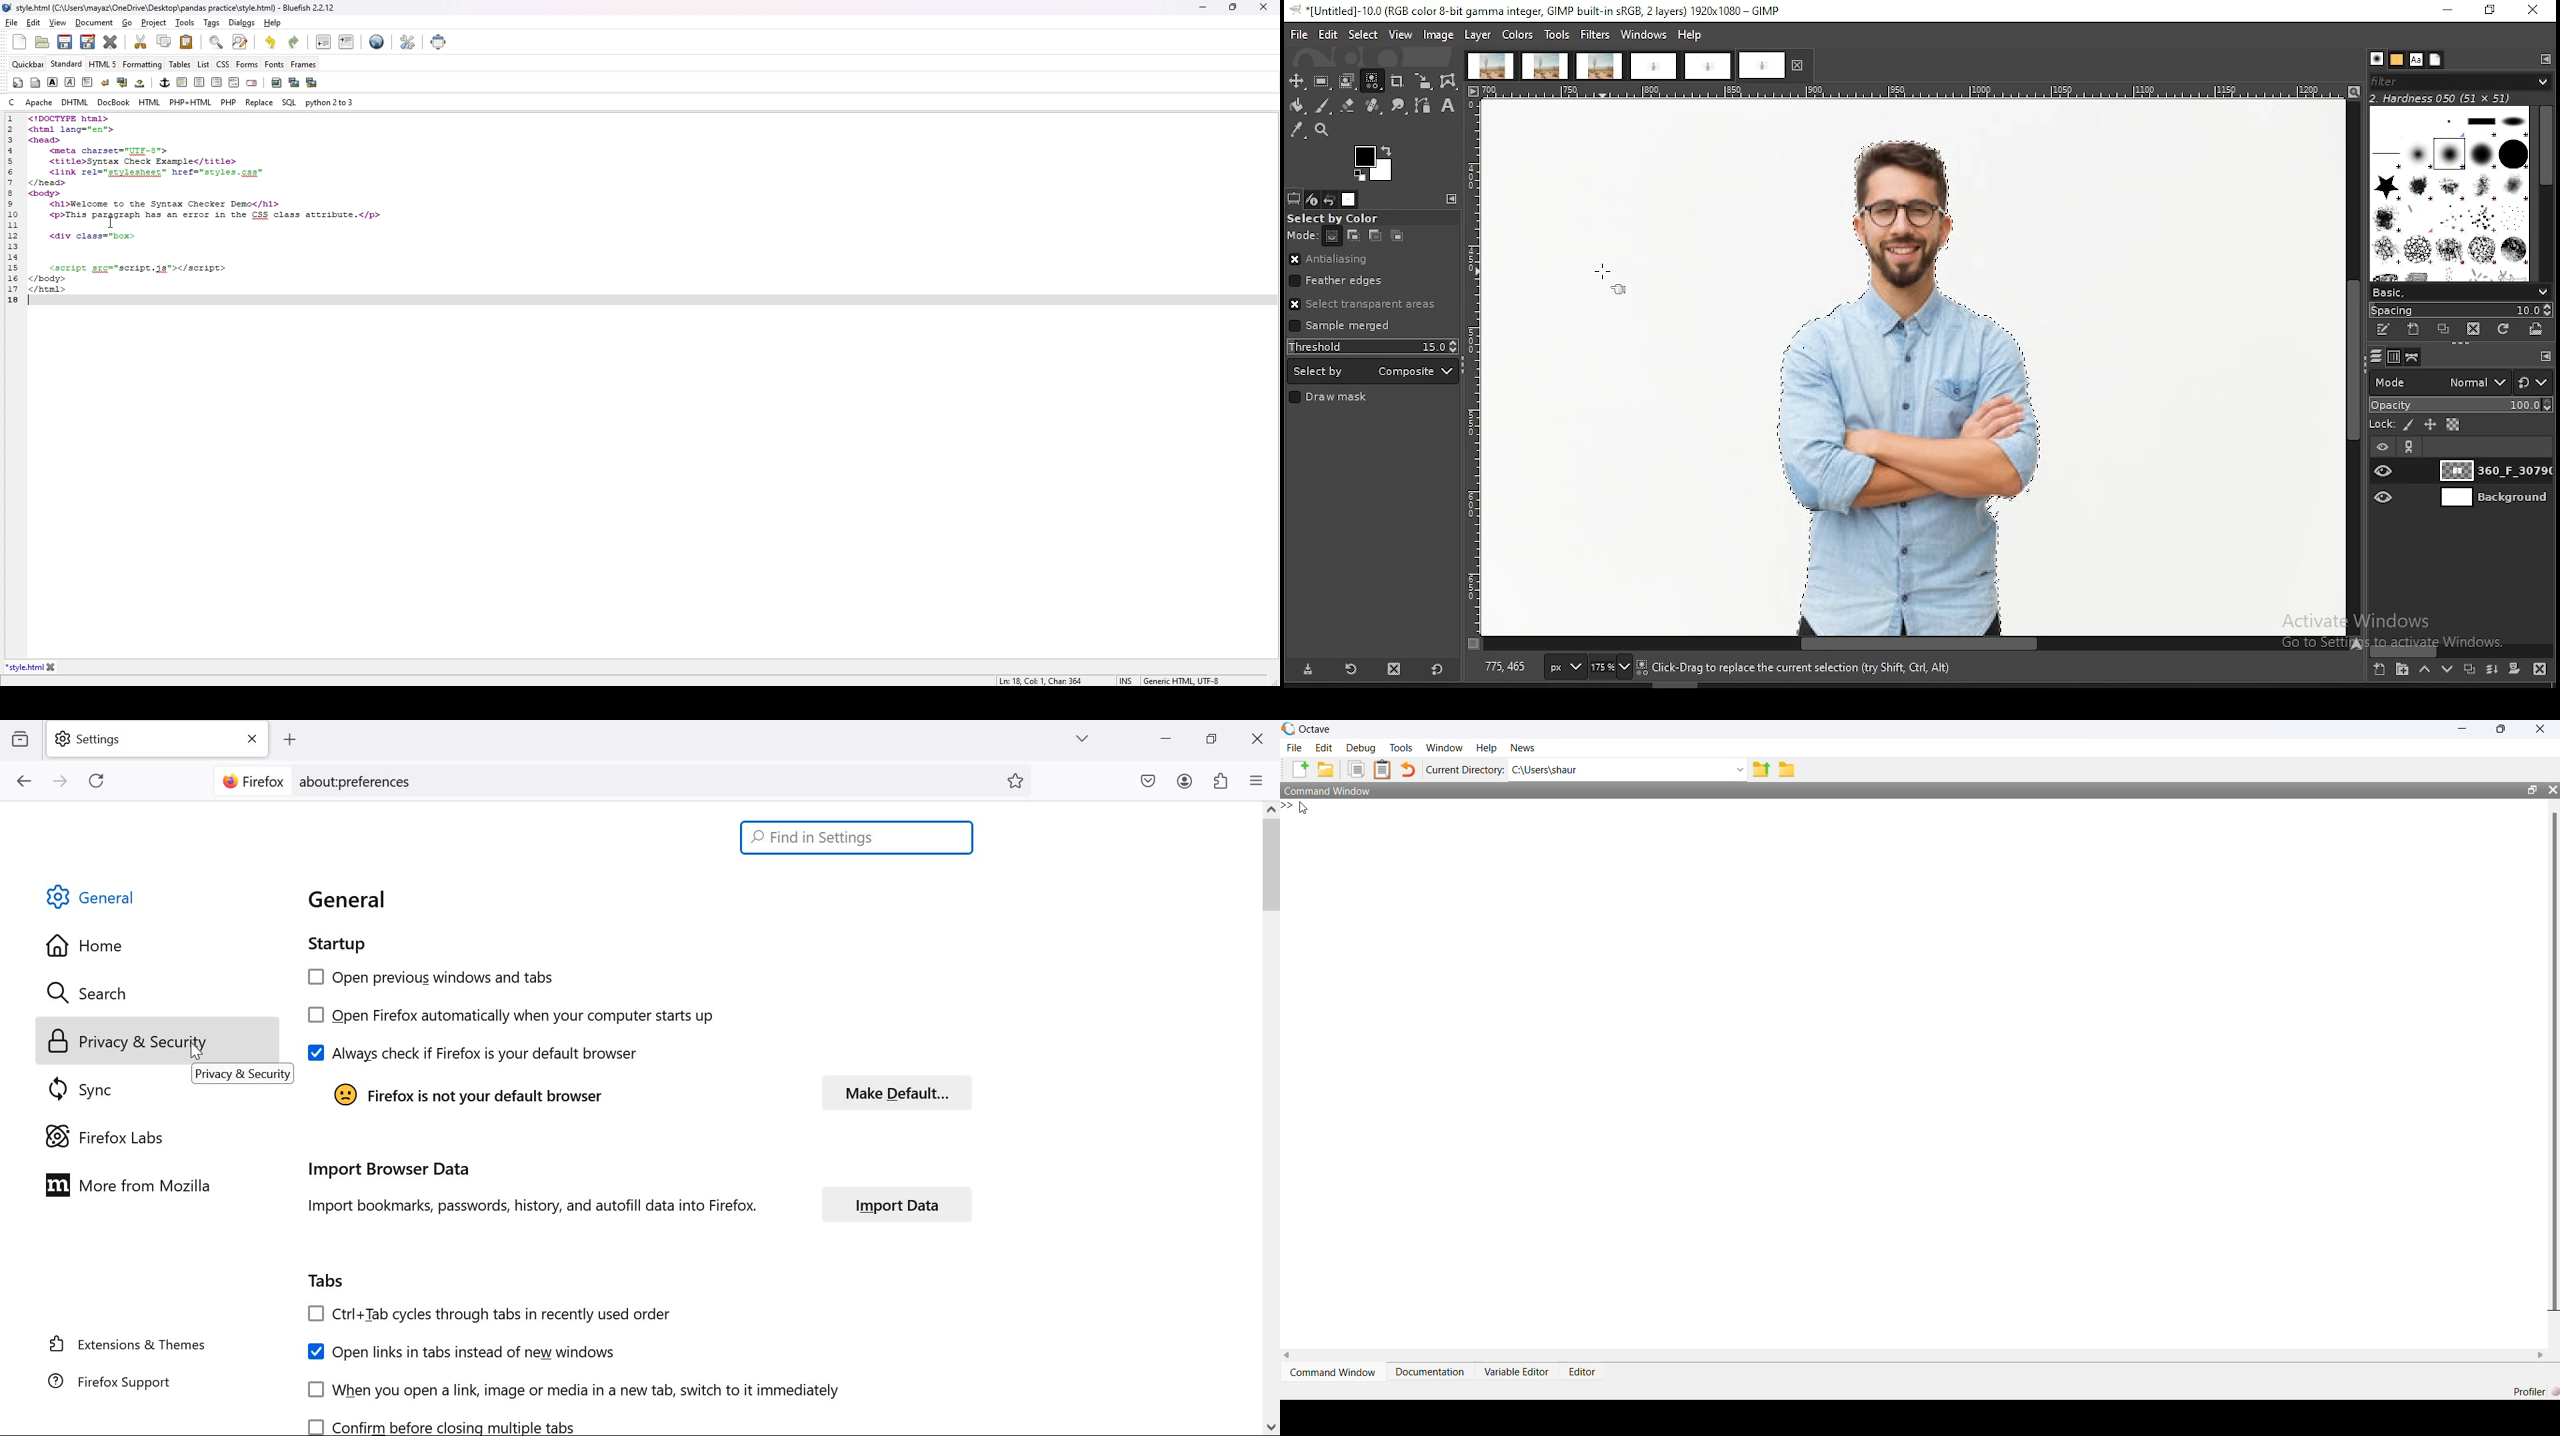 The image size is (2576, 1456). I want to click on paint bucket tool, so click(1295, 106).